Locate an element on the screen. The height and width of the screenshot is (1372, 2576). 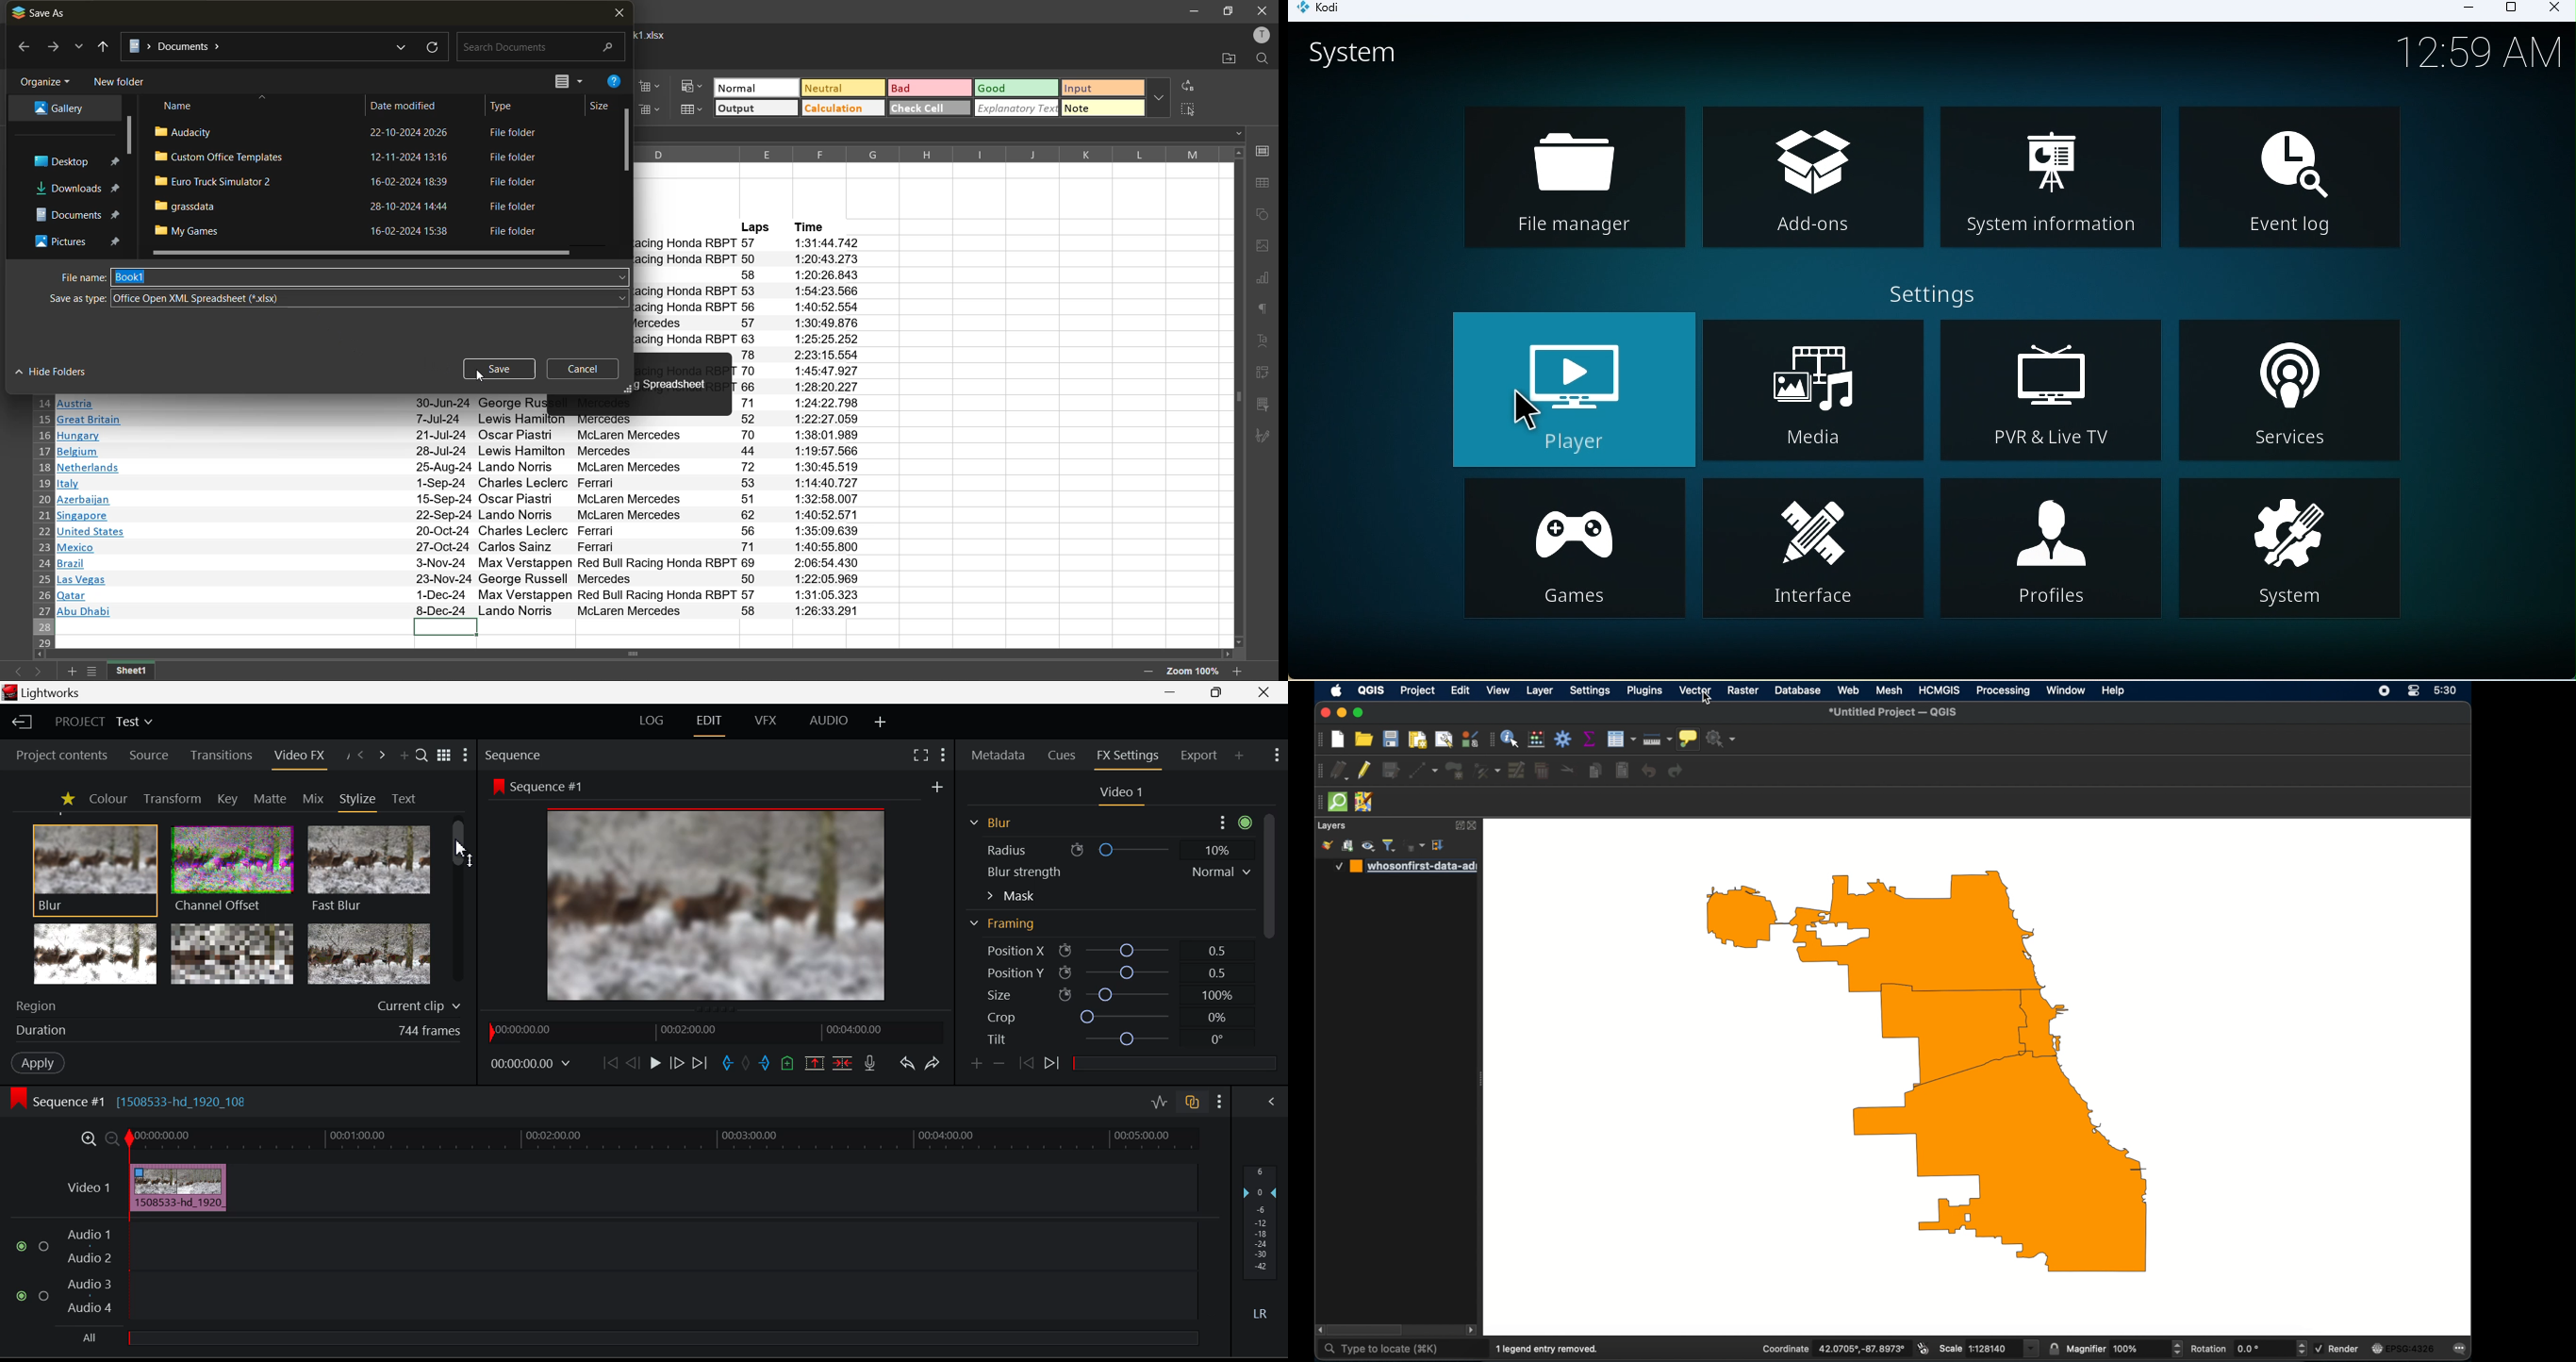
open attribute table is located at coordinates (1621, 739).